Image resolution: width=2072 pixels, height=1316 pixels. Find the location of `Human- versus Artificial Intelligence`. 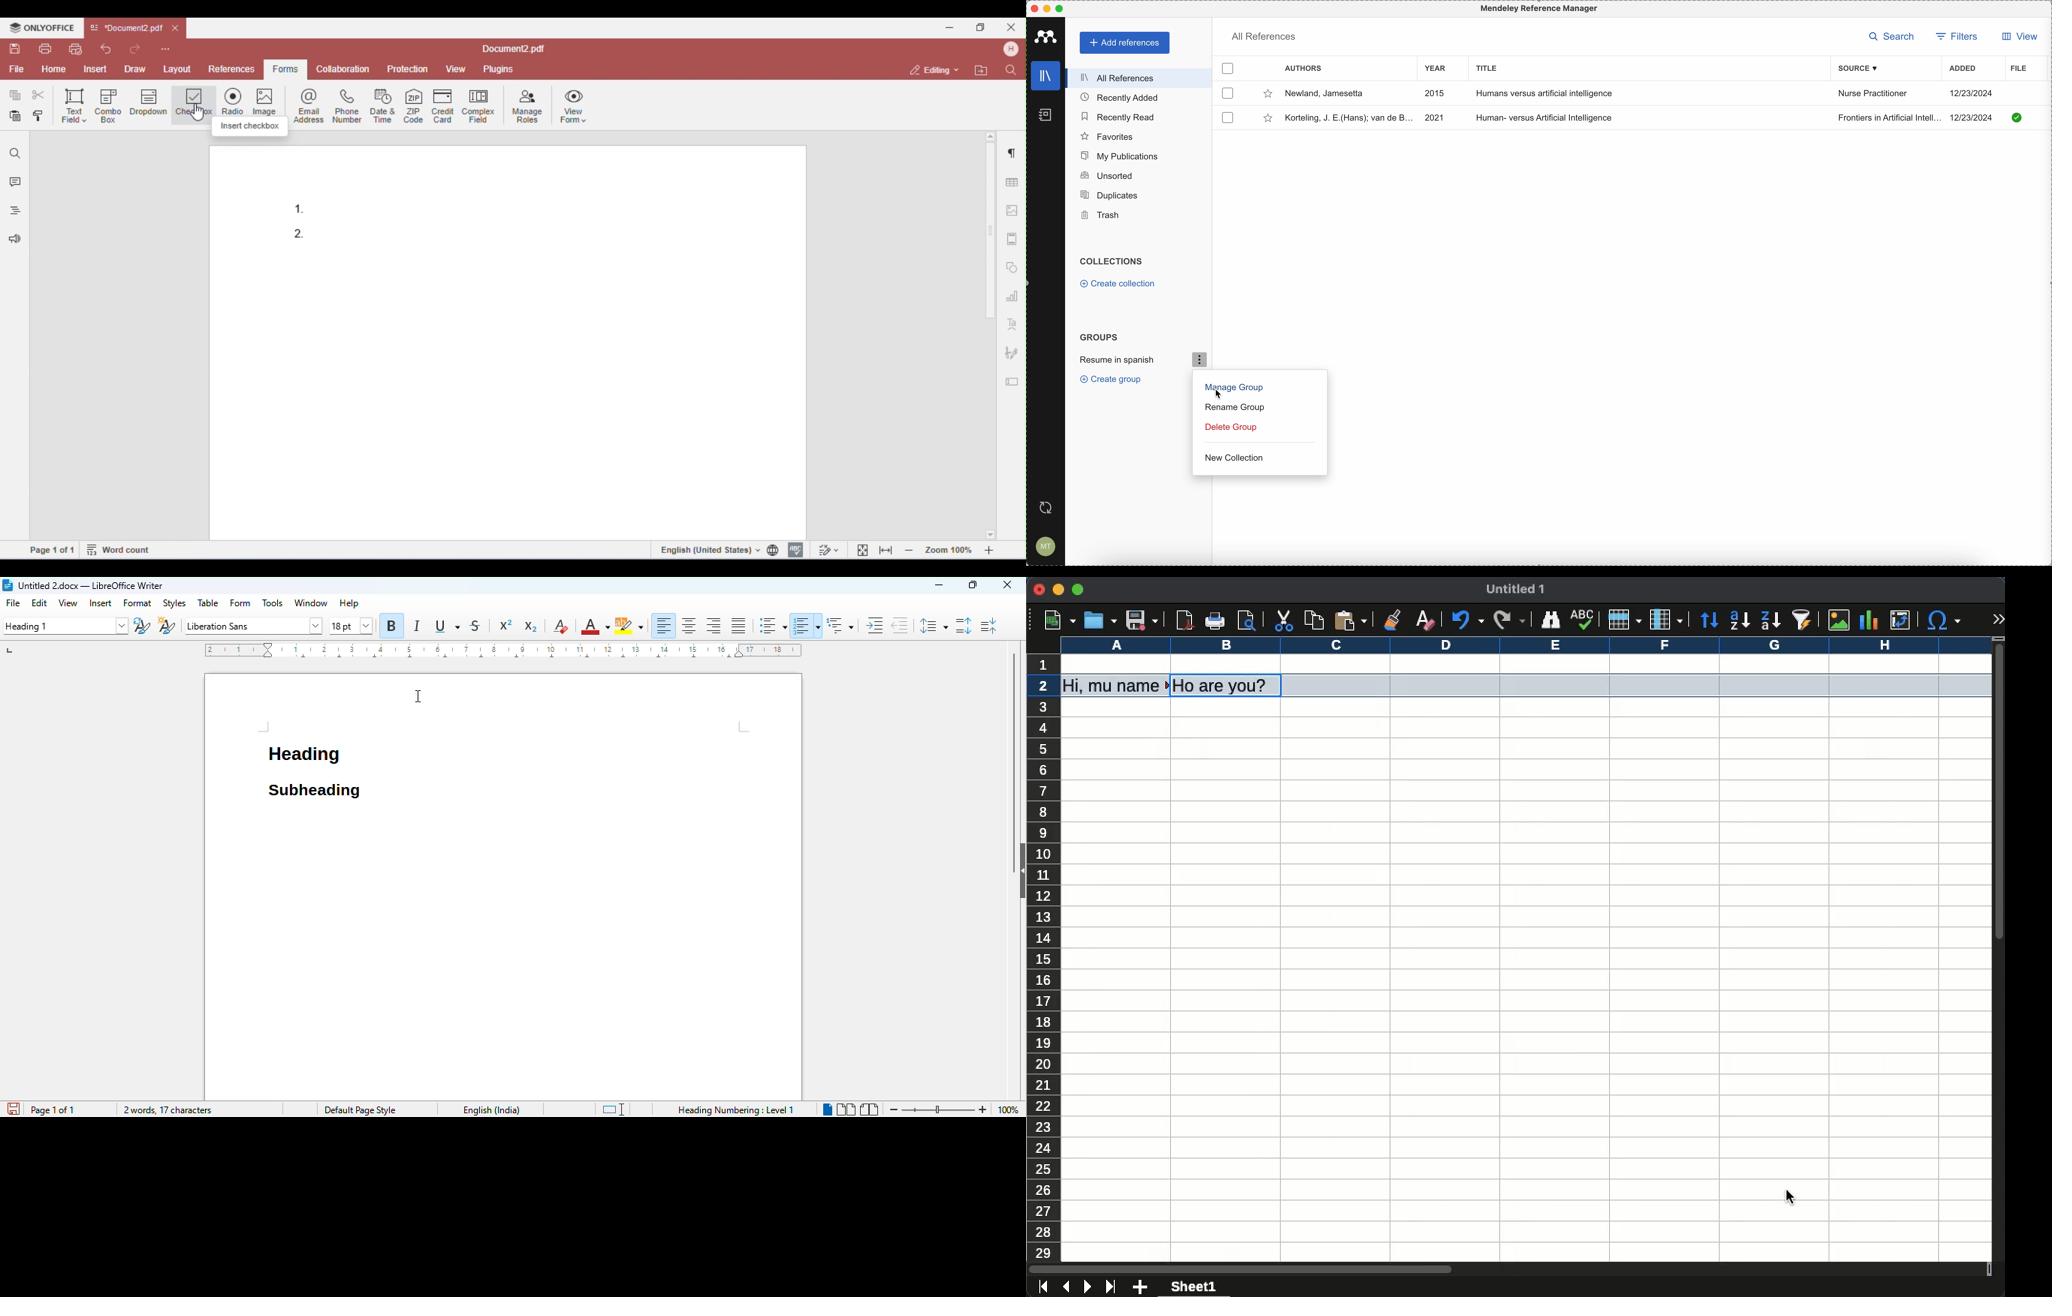

Human- versus Artificial Intelligence is located at coordinates (1546, 117).